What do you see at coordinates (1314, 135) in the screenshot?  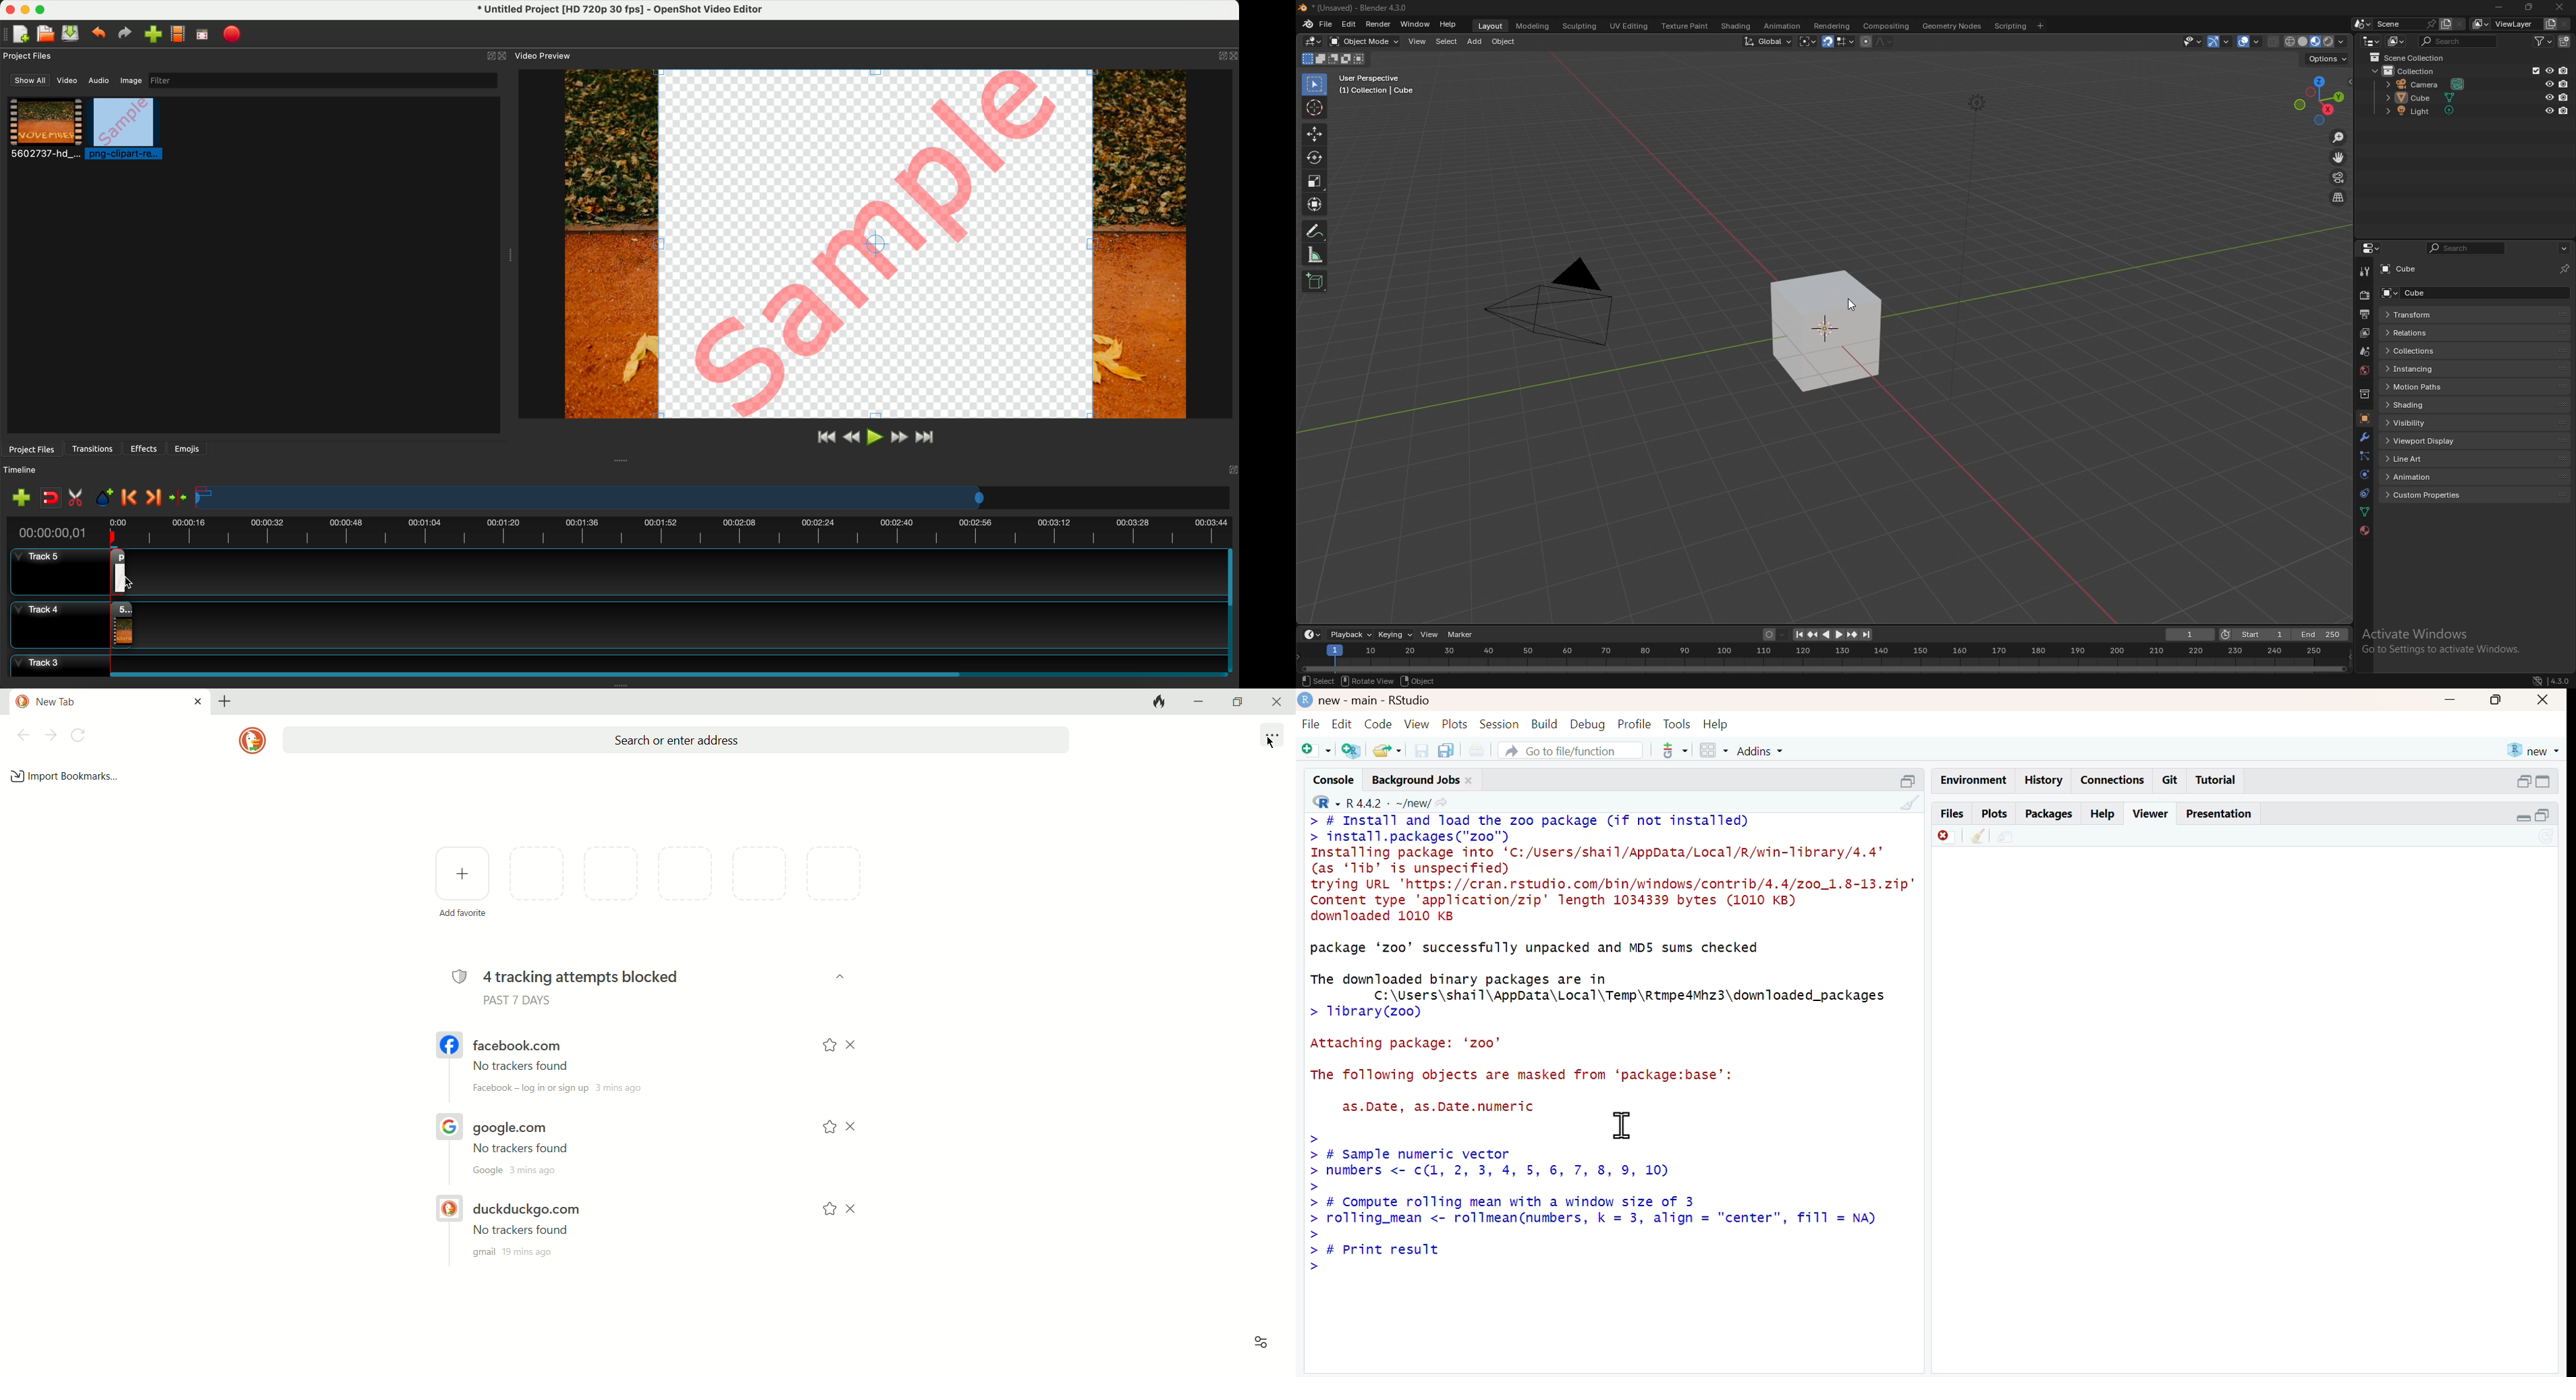 I see `move` at bounding box center [1314, 135].